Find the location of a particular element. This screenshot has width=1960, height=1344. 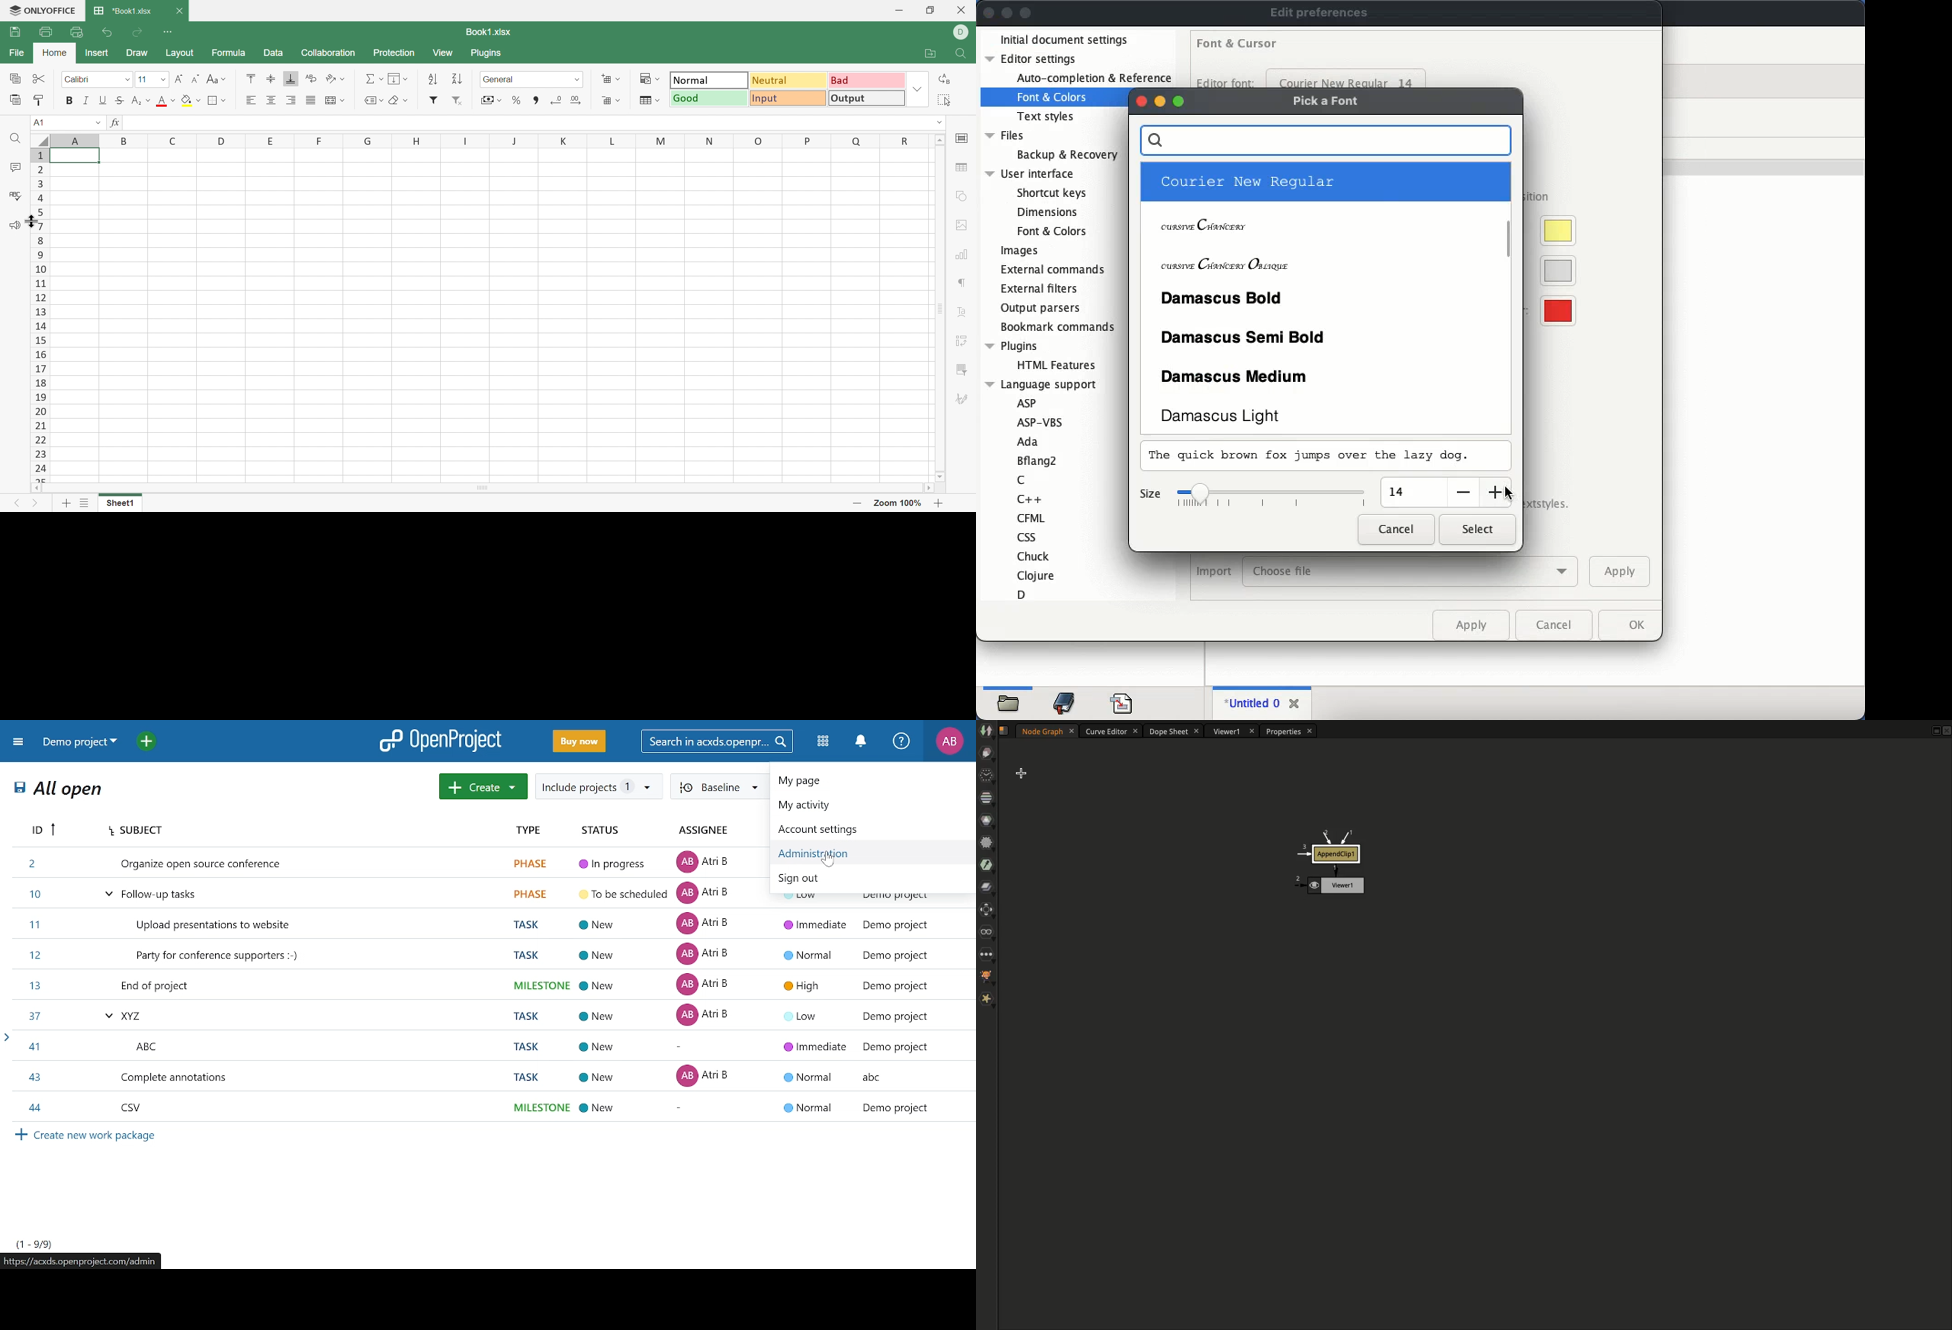

dimensions is located at coordinates (1045, 211).